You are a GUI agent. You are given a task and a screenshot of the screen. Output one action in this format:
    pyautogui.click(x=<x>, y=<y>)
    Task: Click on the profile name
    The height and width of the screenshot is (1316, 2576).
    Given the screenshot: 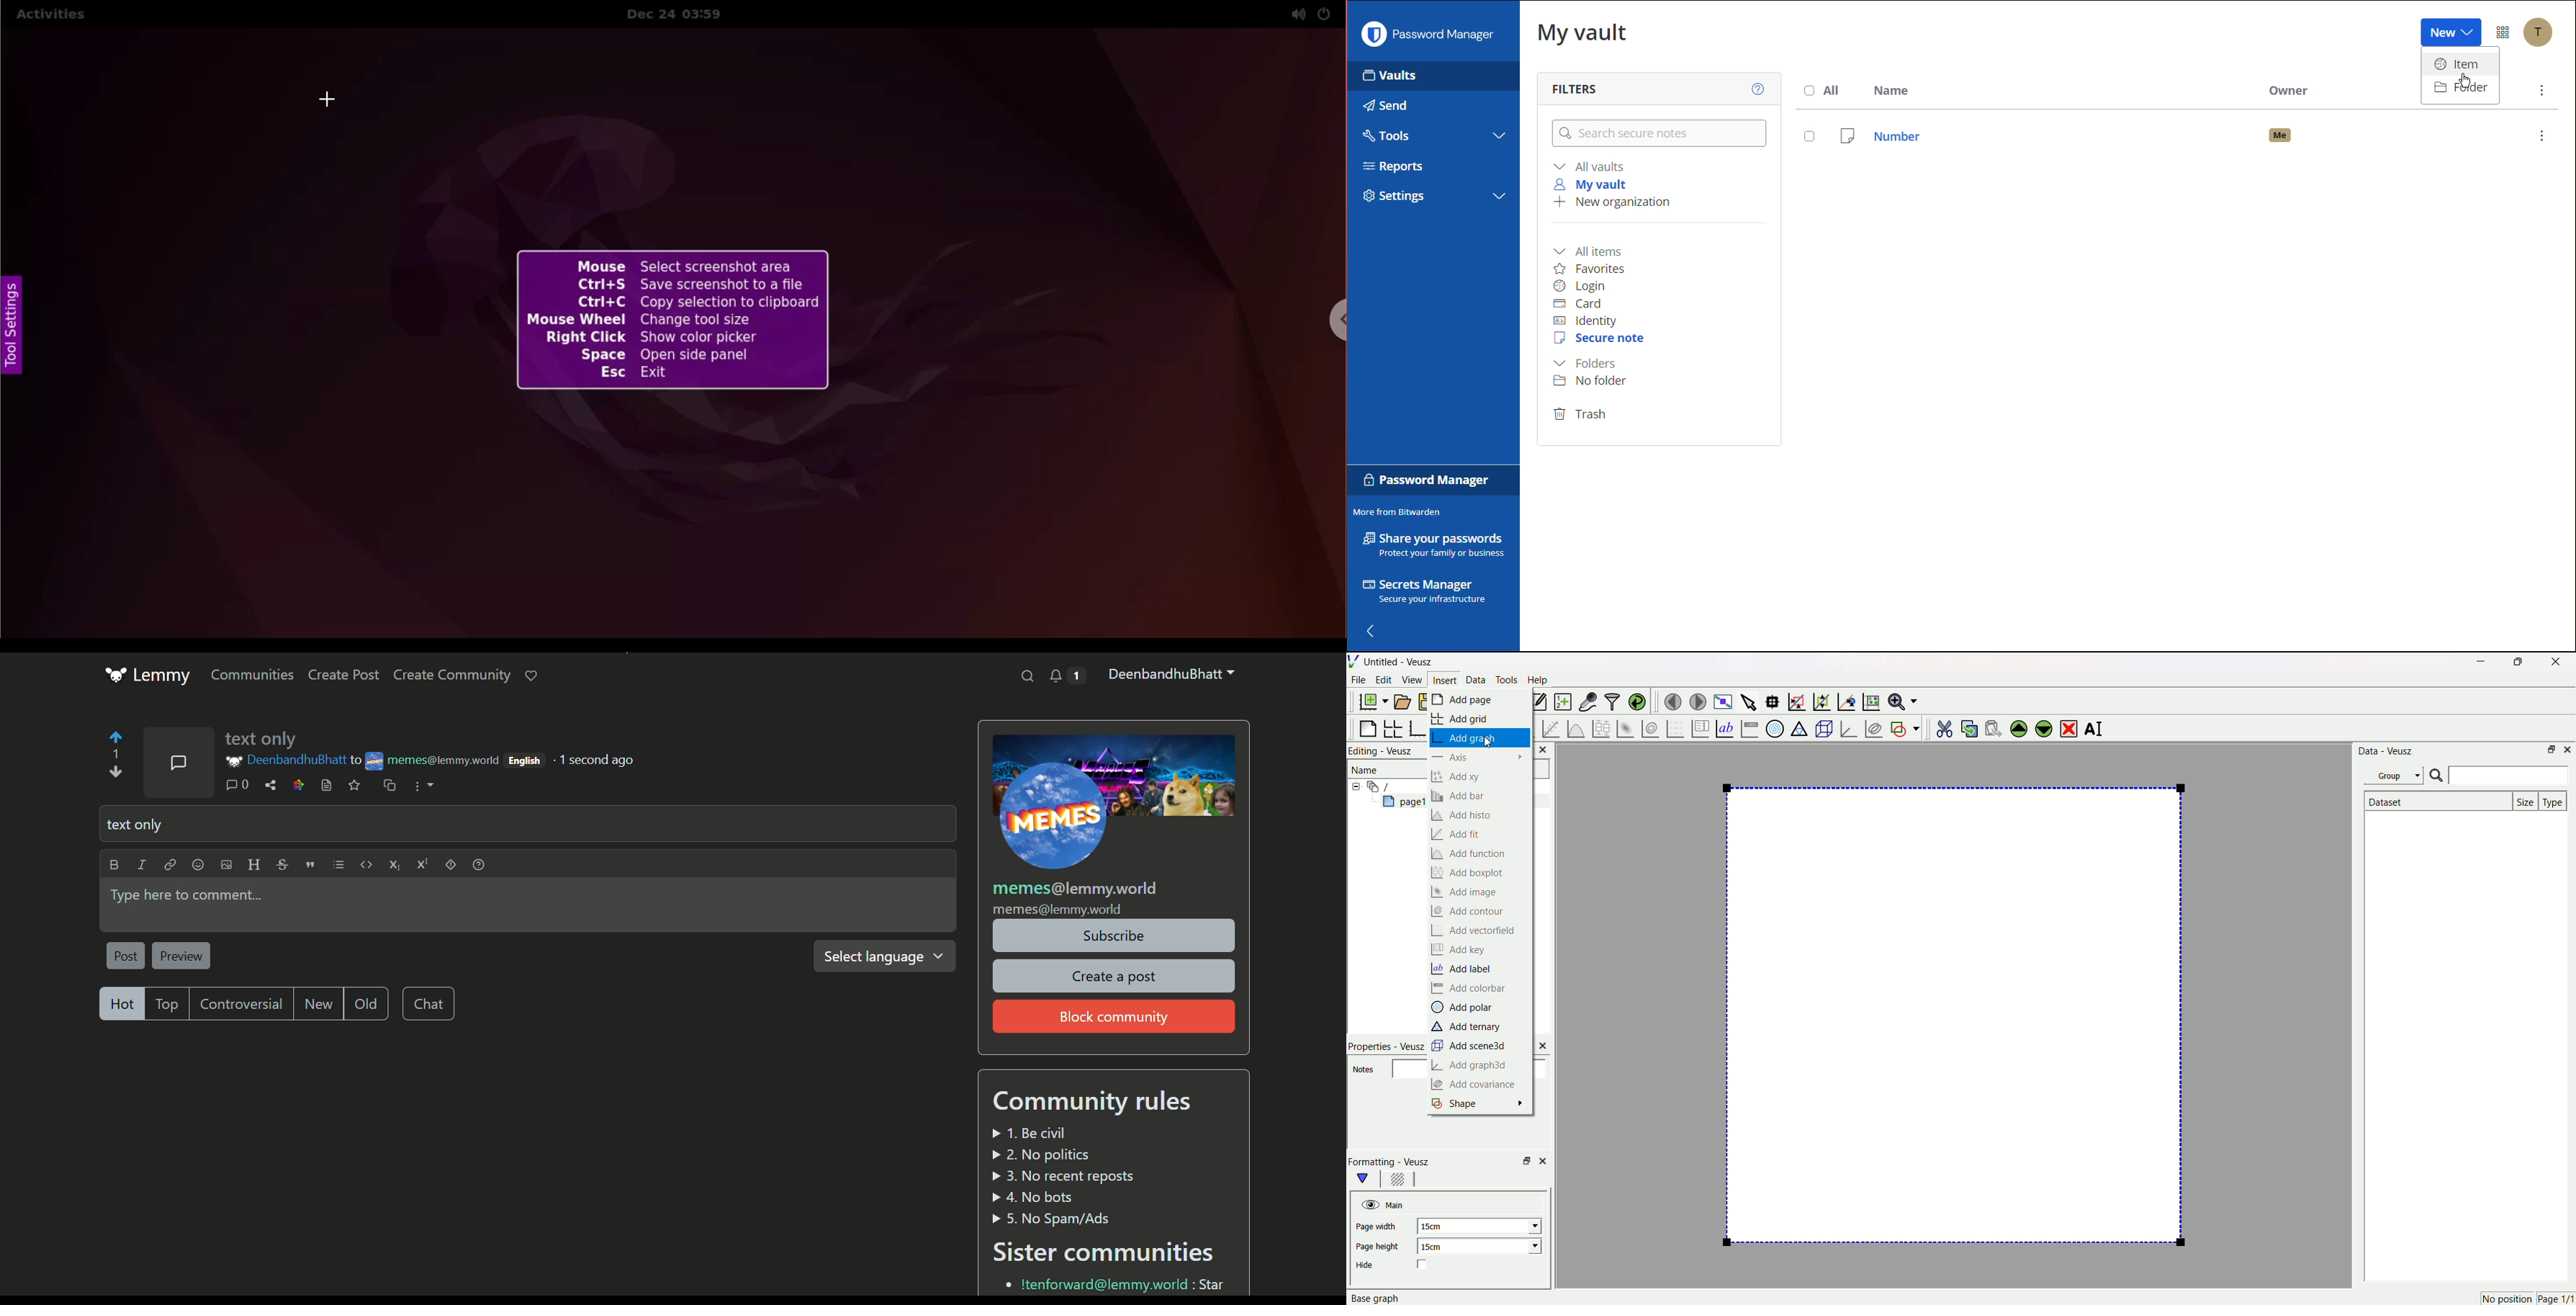 What is the action you would take?
    pyautogui.click(x=295, y=760)
    